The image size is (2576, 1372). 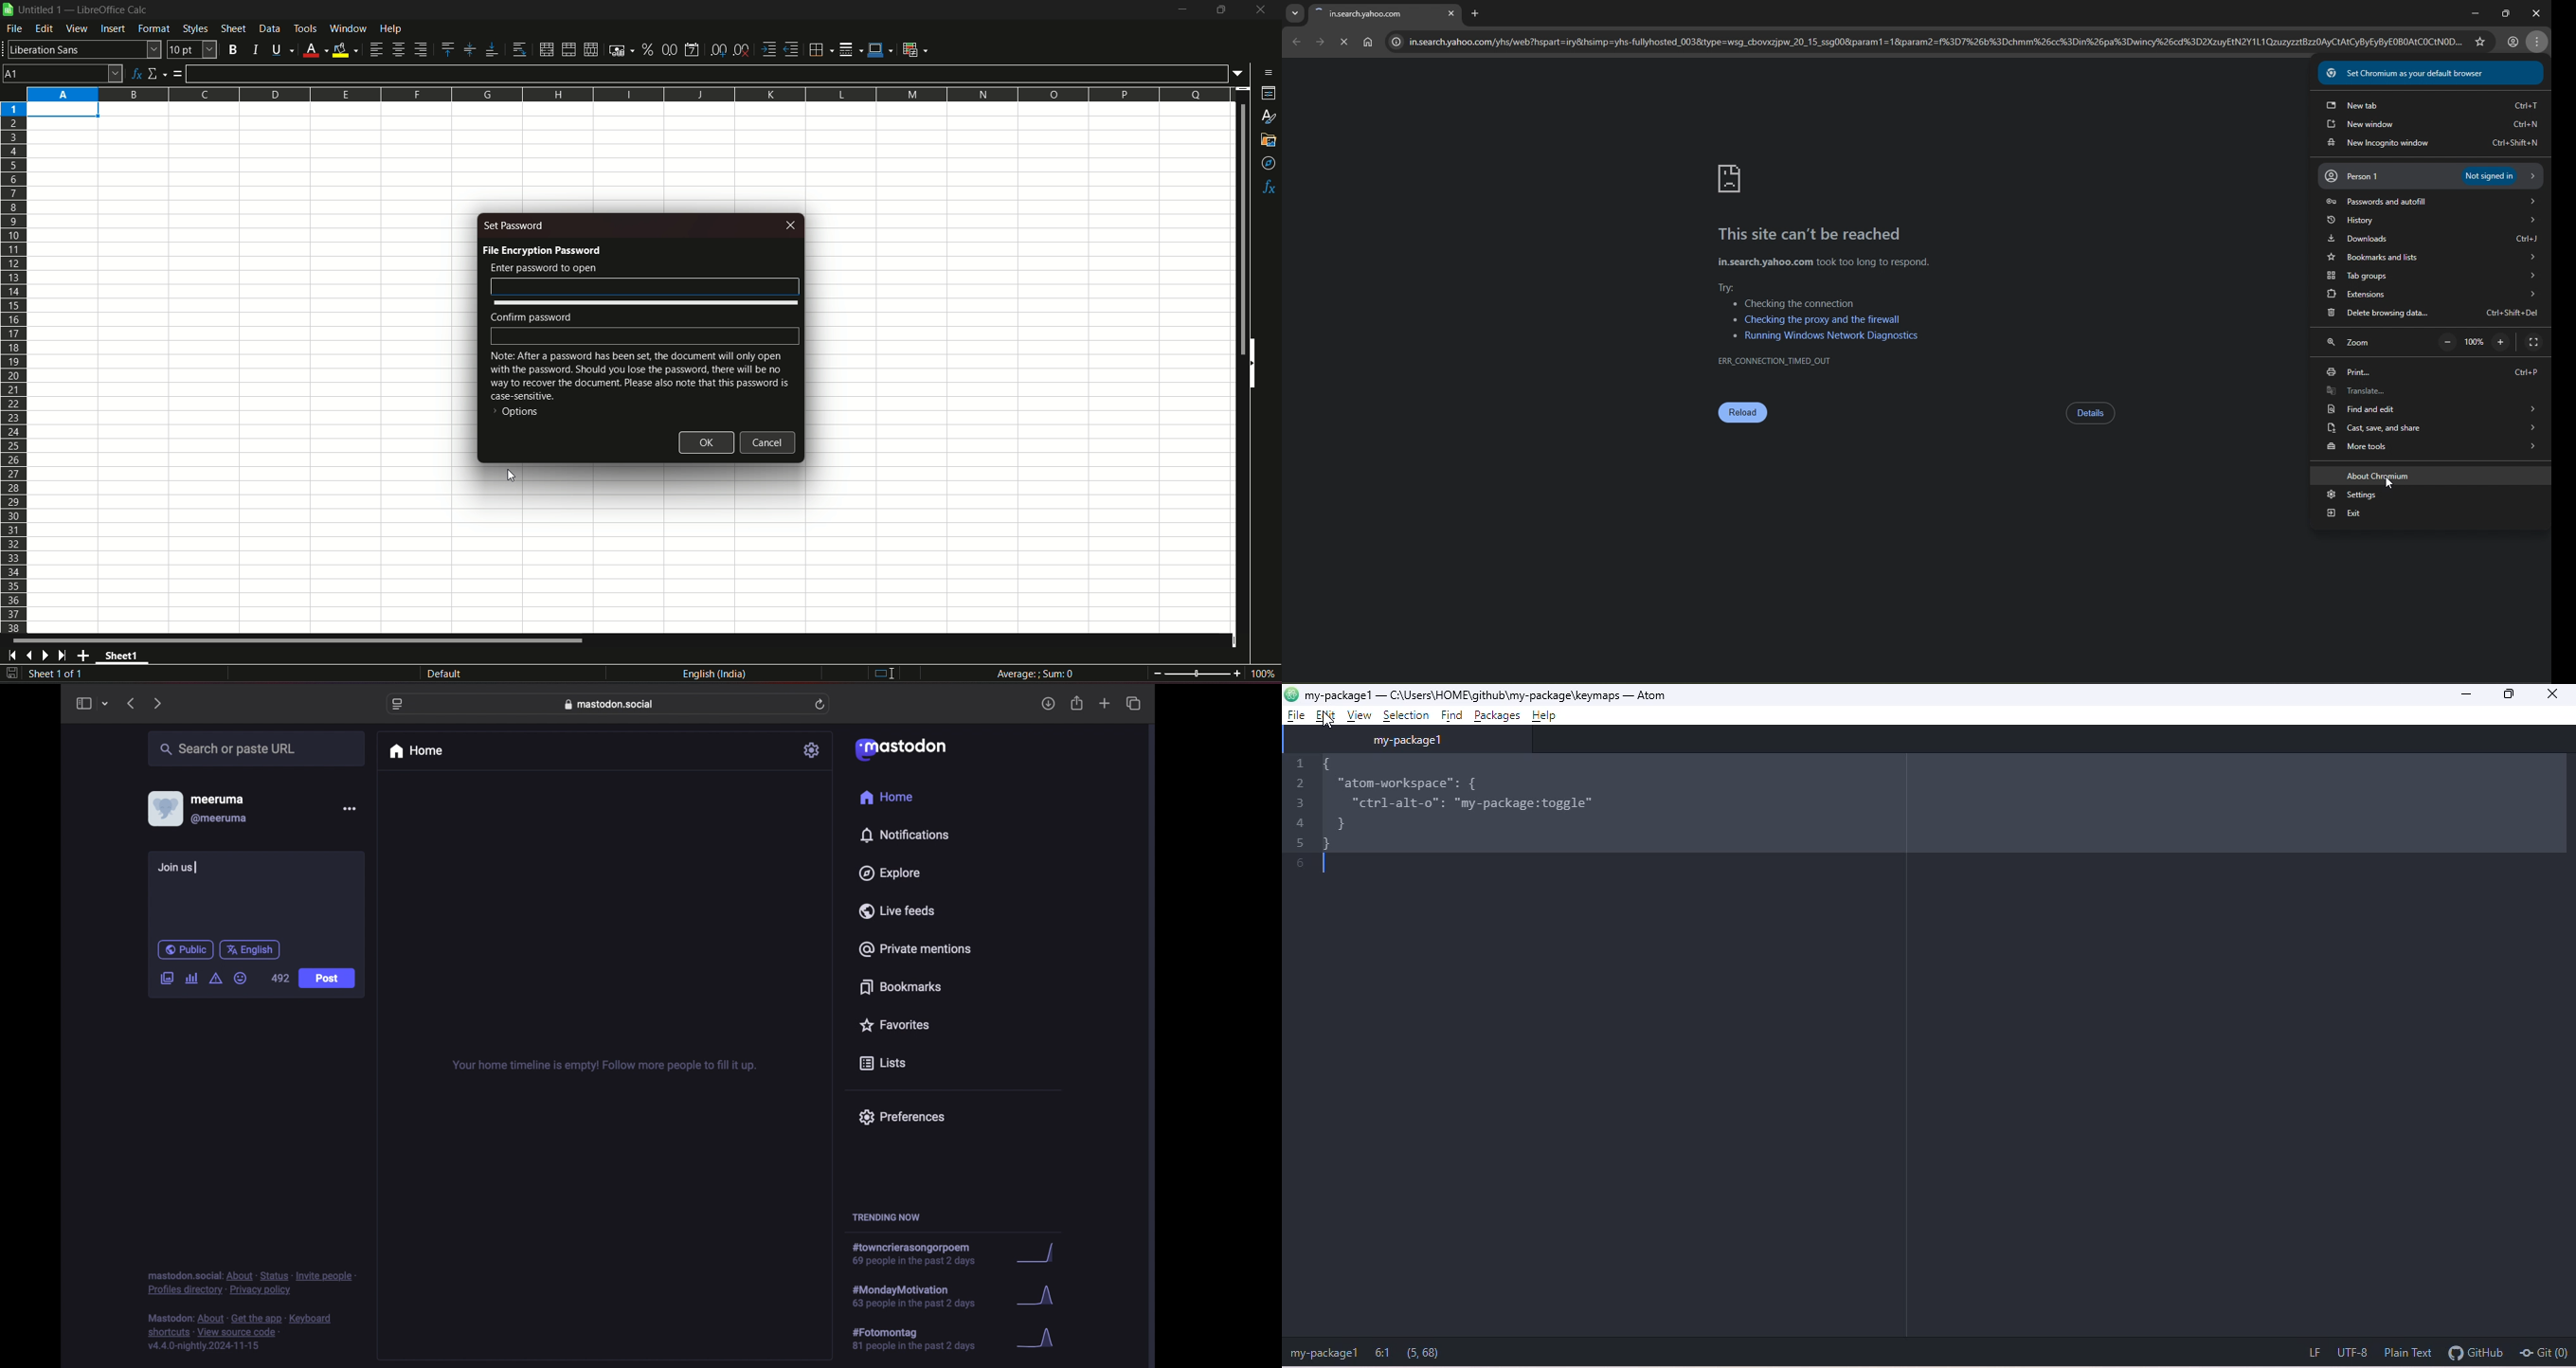 What do you see at coordinates (541, 250) in the screenshot?
I see `file encryption password` at bounding box center [541, 250].